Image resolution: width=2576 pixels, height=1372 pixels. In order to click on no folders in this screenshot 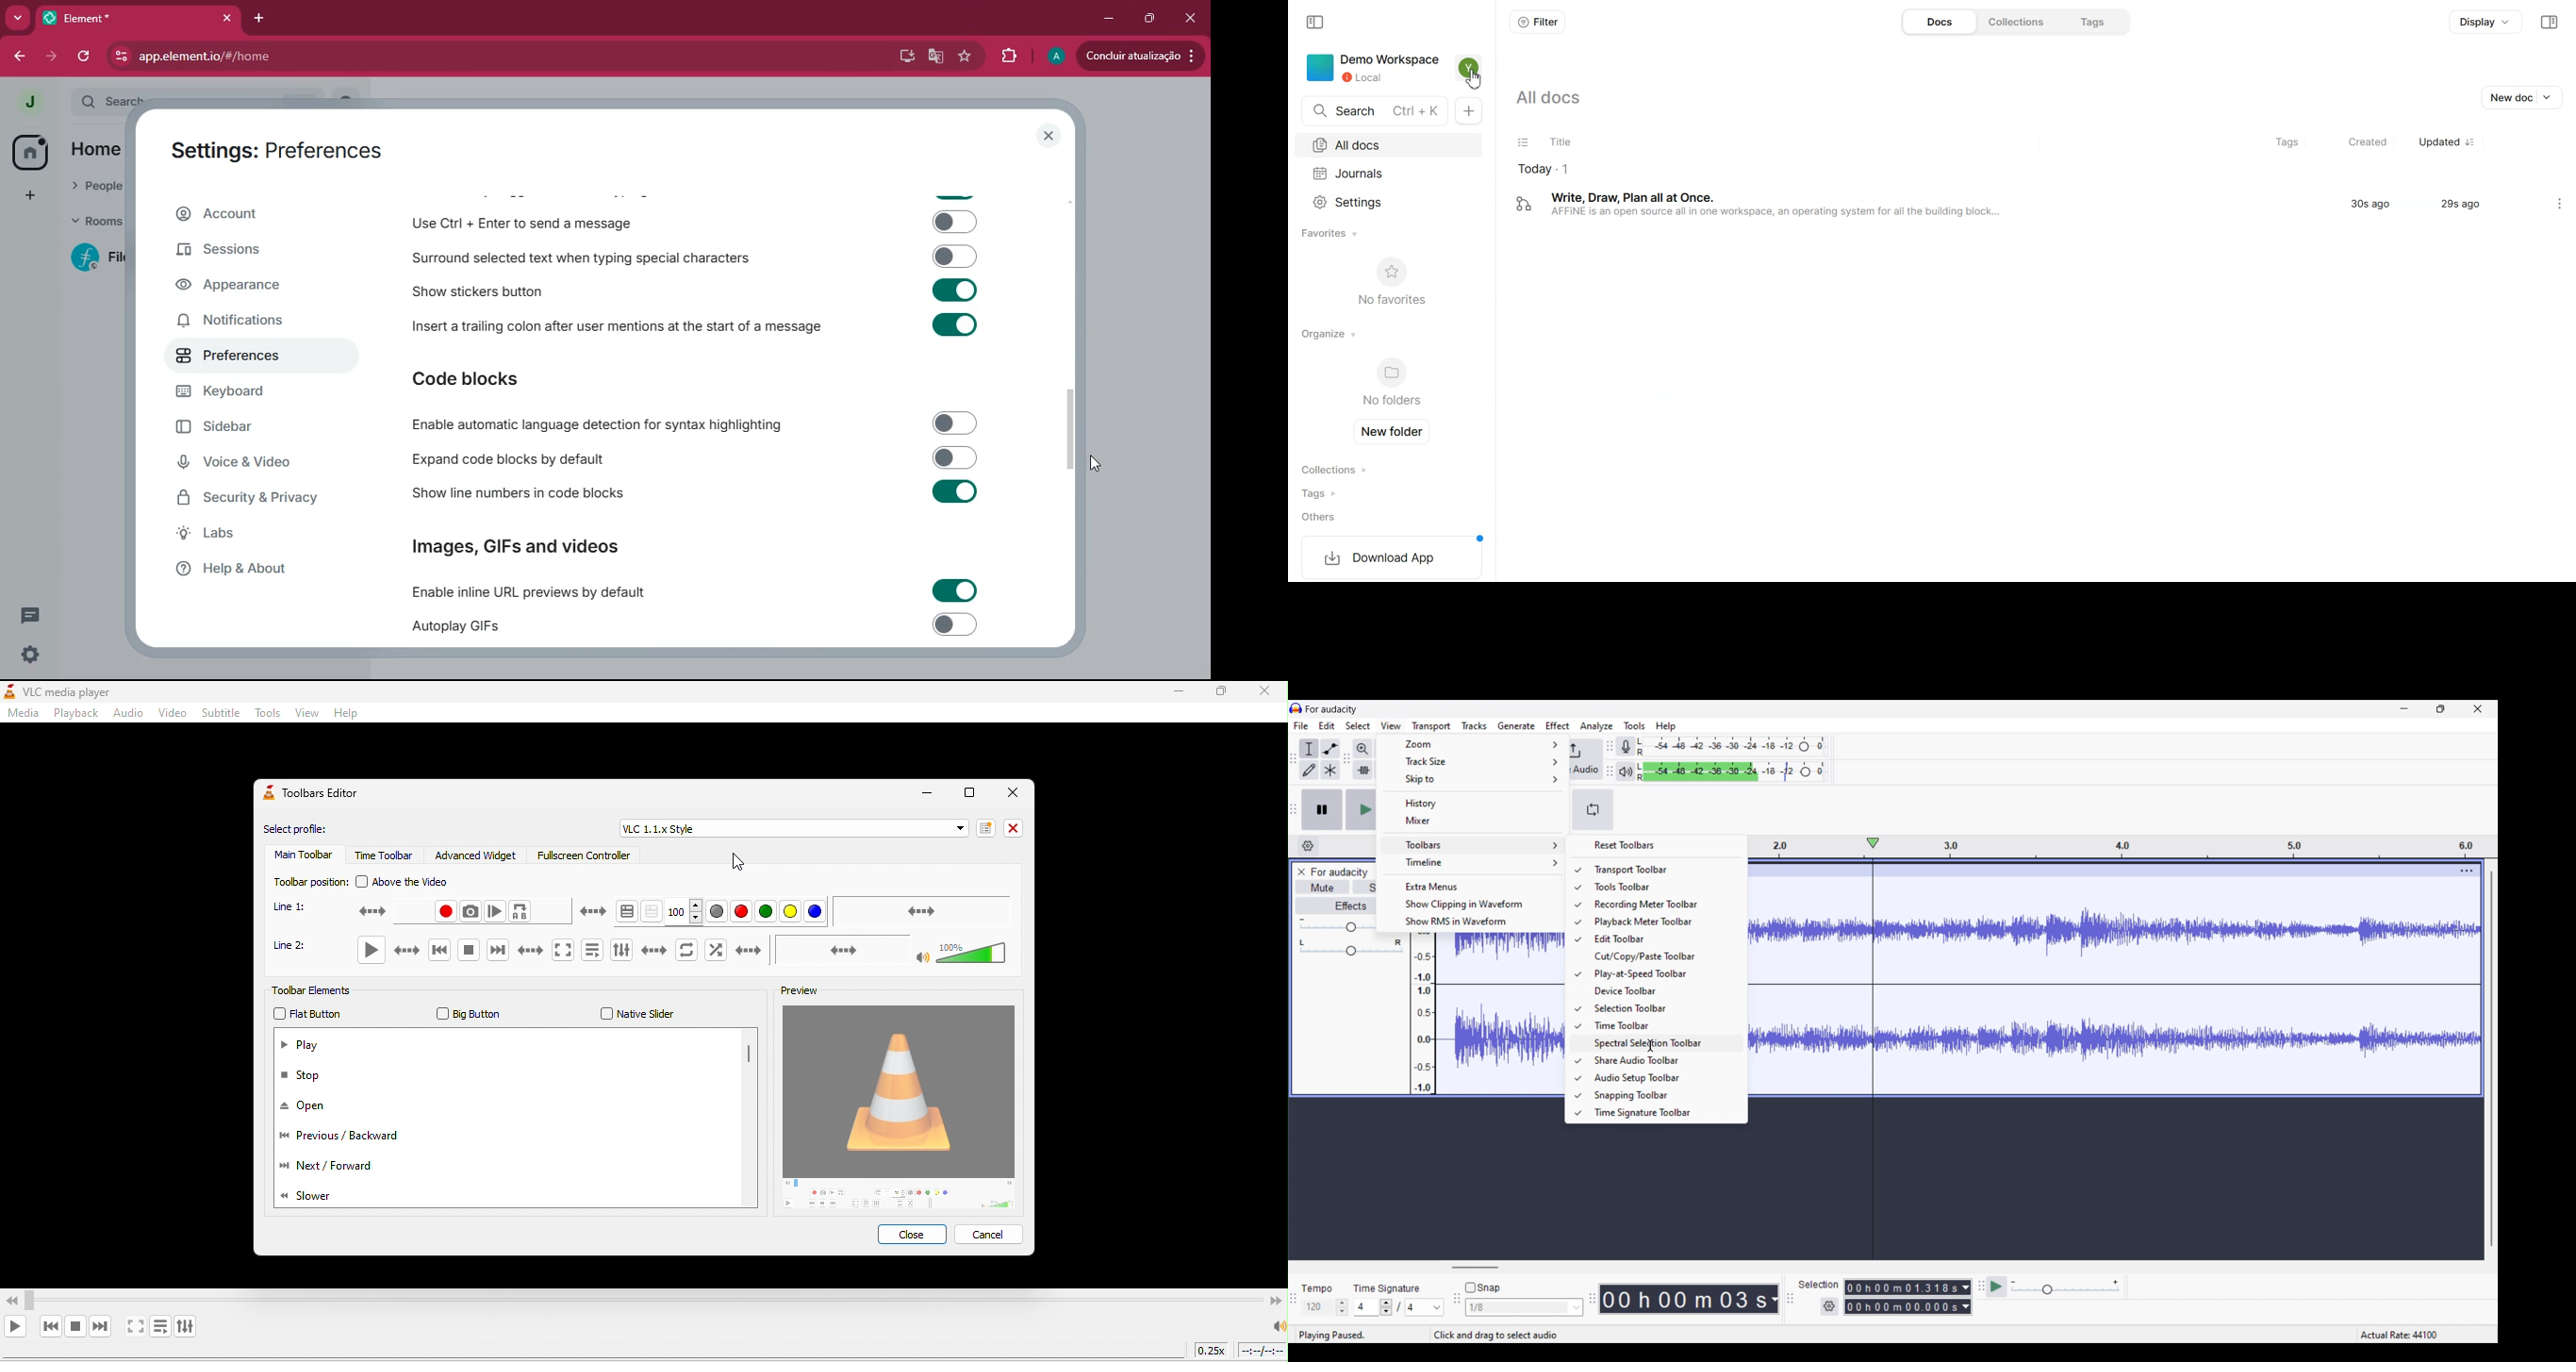, I will do `click(1389, 384)`.